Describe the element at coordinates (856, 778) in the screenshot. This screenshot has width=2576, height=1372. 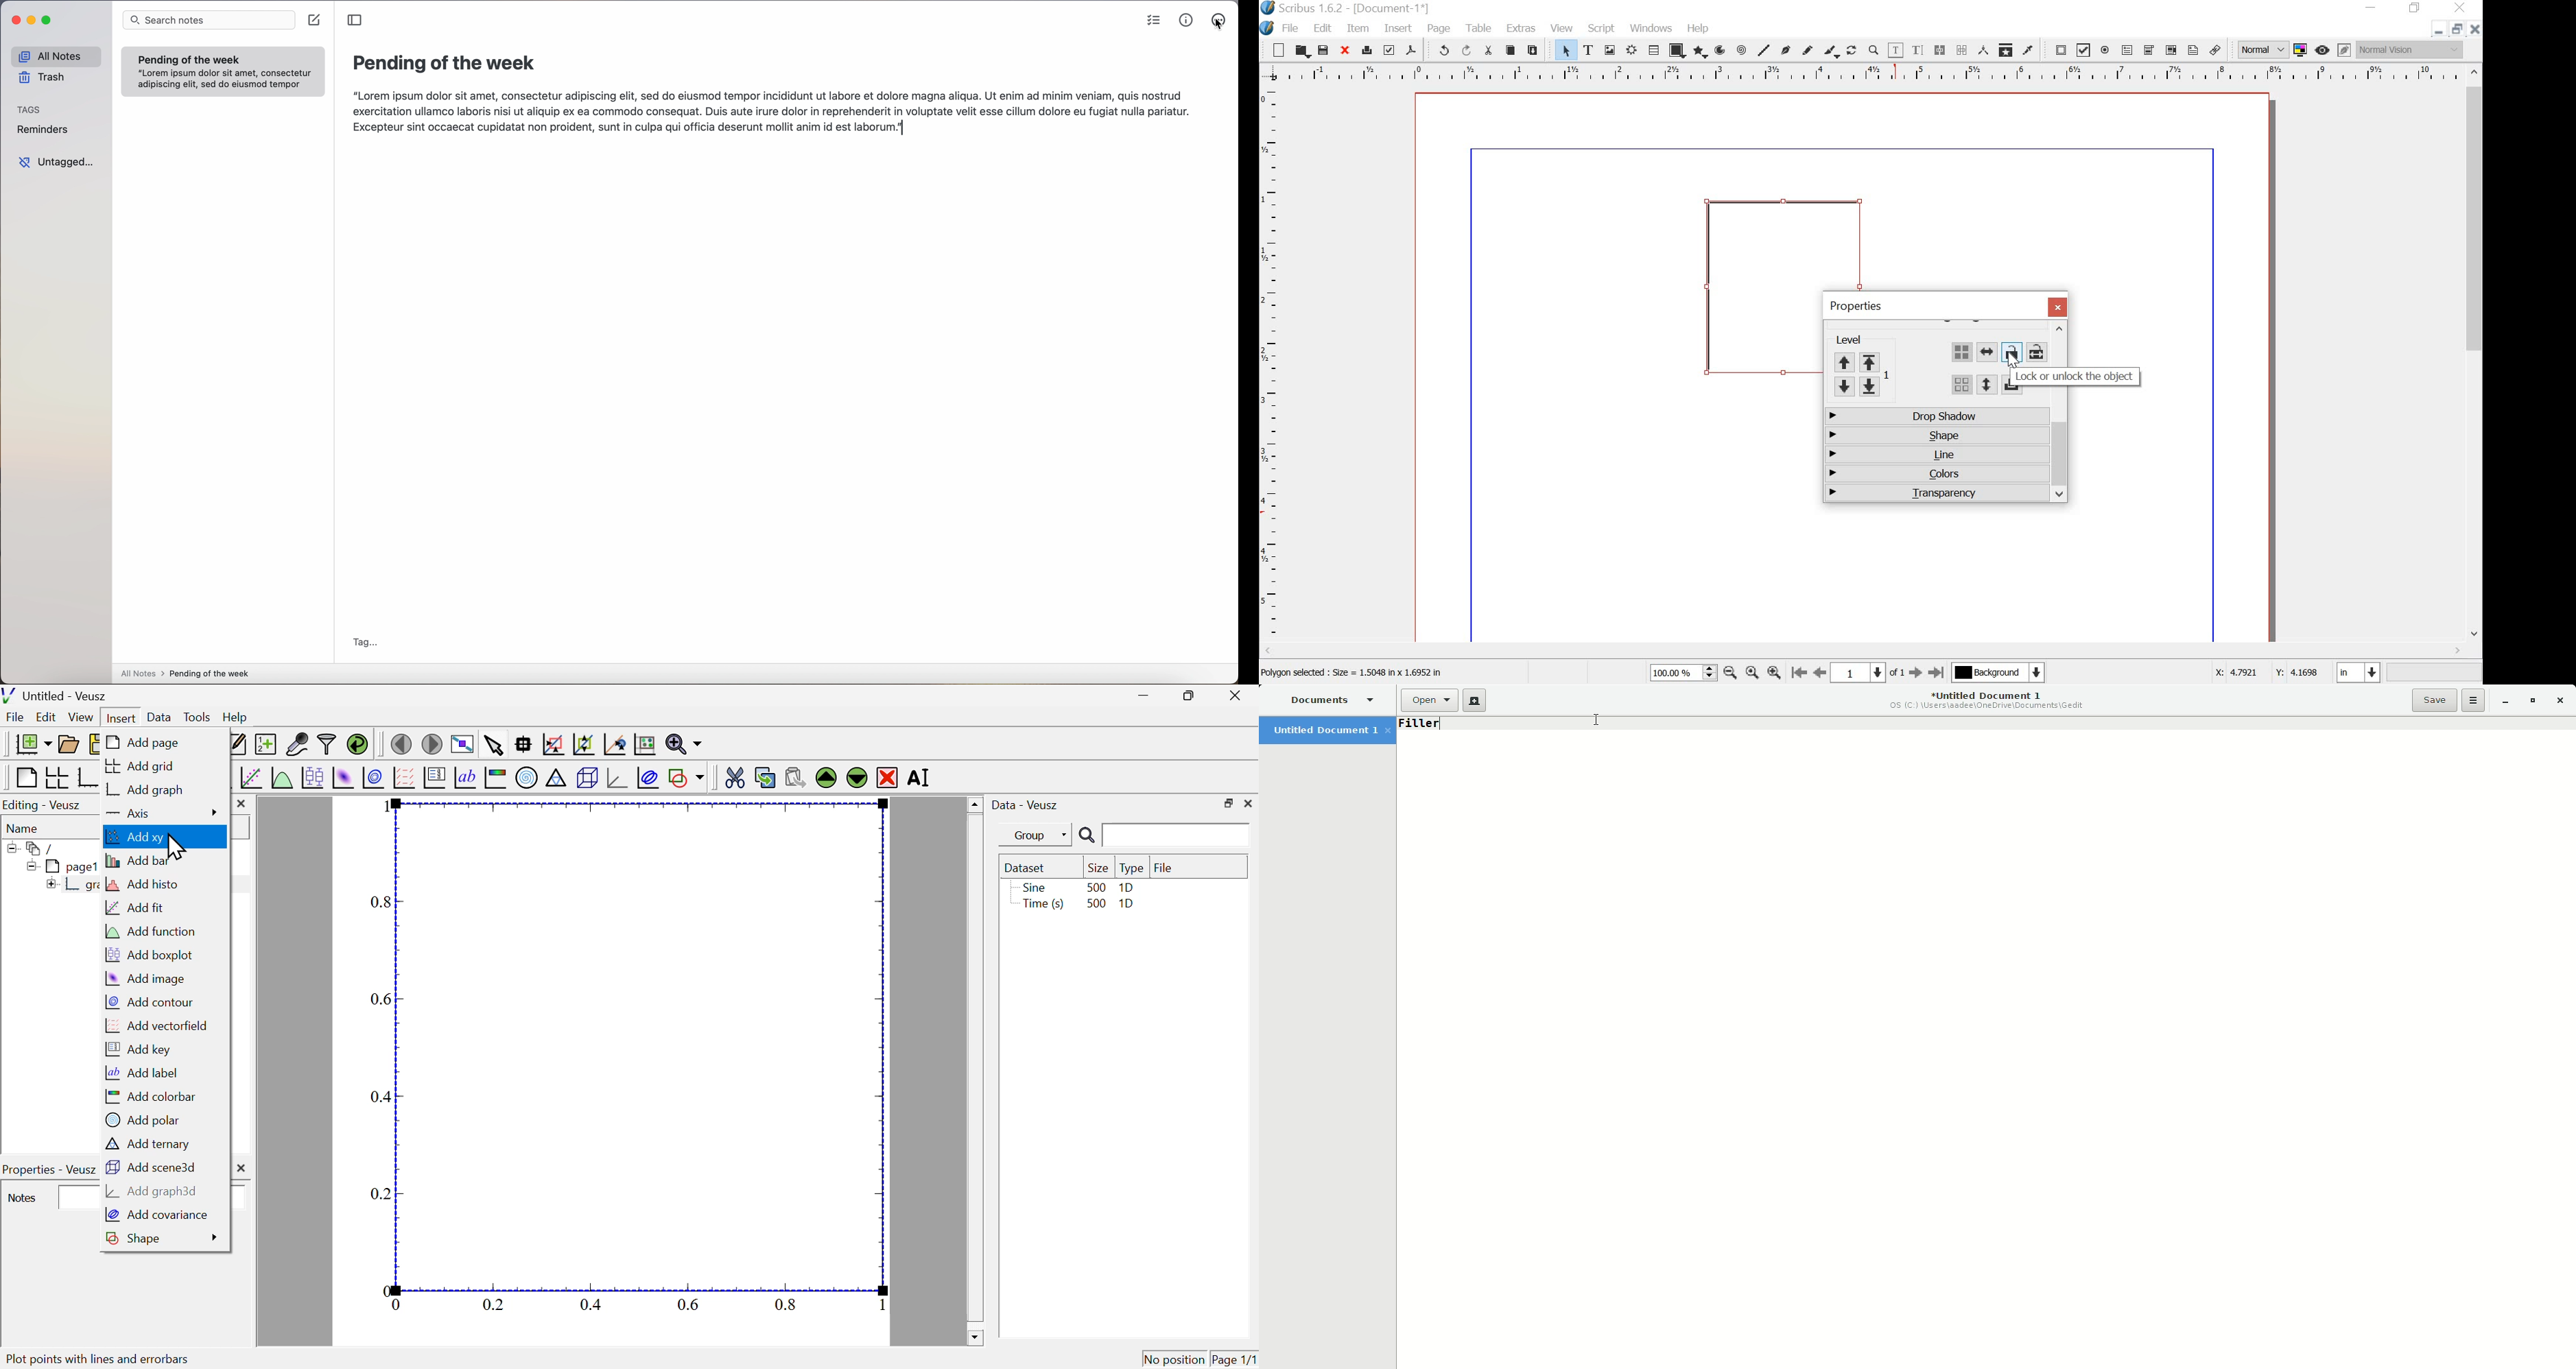
I see `move the selected widget down` at that location.